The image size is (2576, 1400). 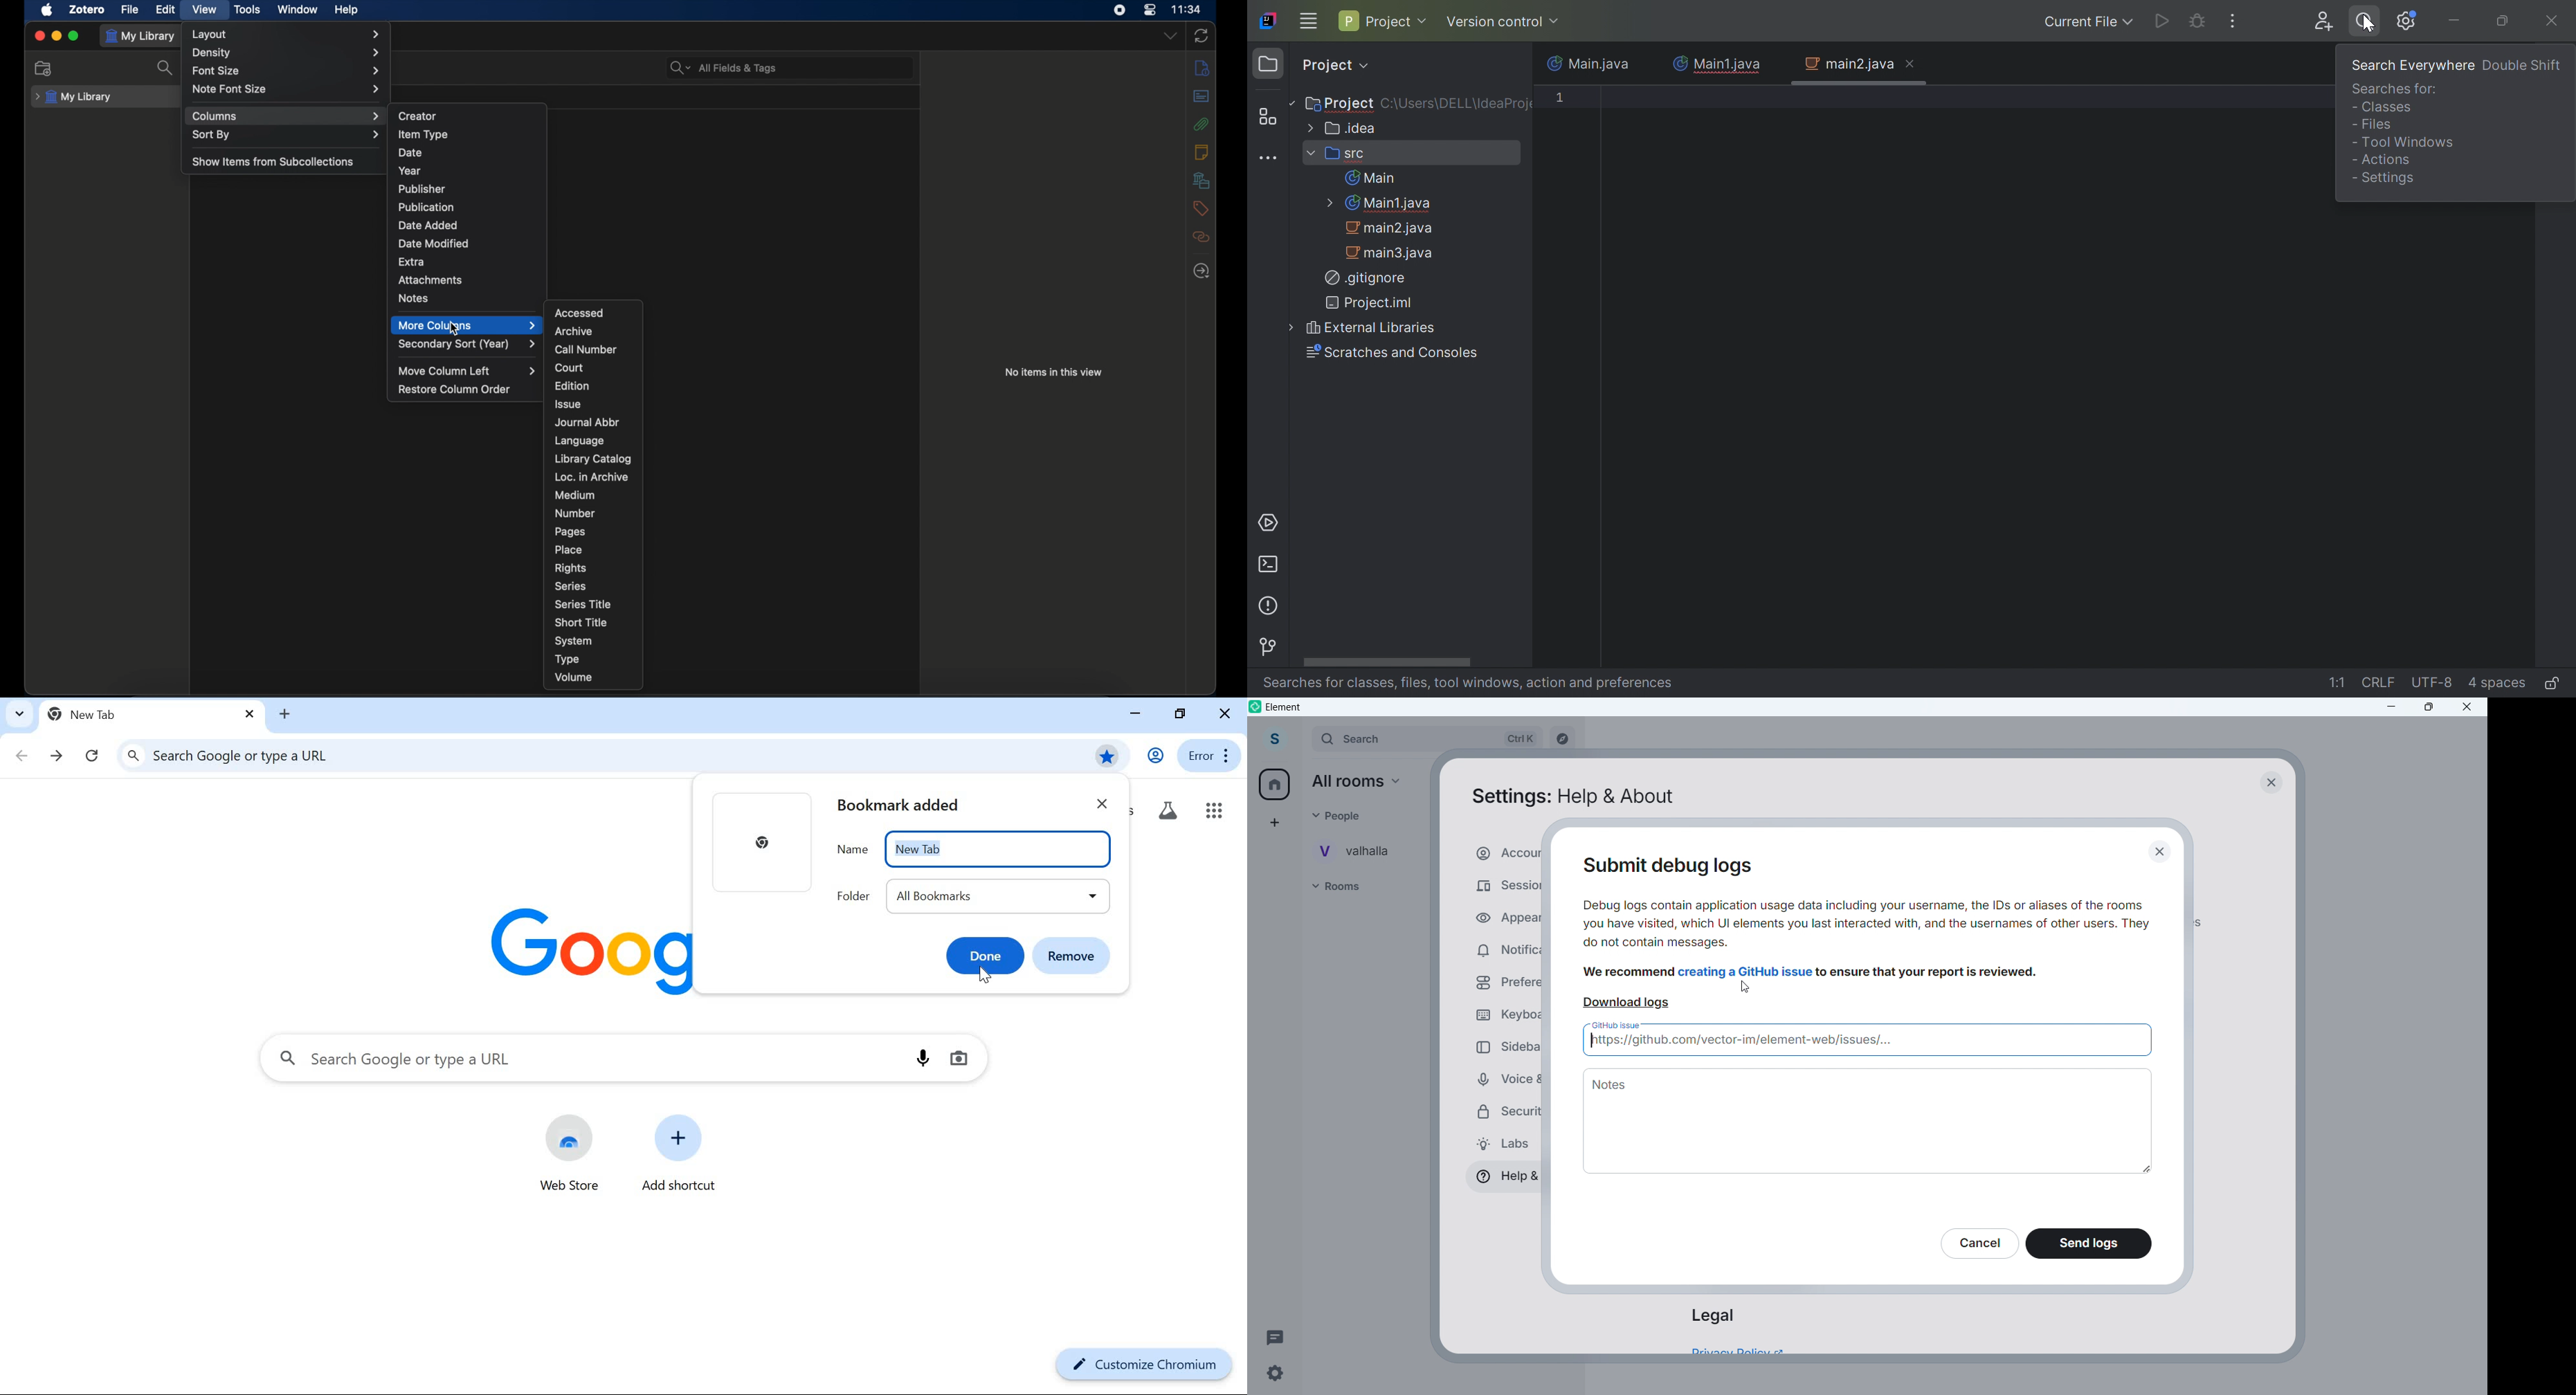 What do you see at coordinates (1867, 1042) in the screenshot?
I see `https://github.com/vector-im/element-web/issues/...` at bounding box center [1867, 1042].